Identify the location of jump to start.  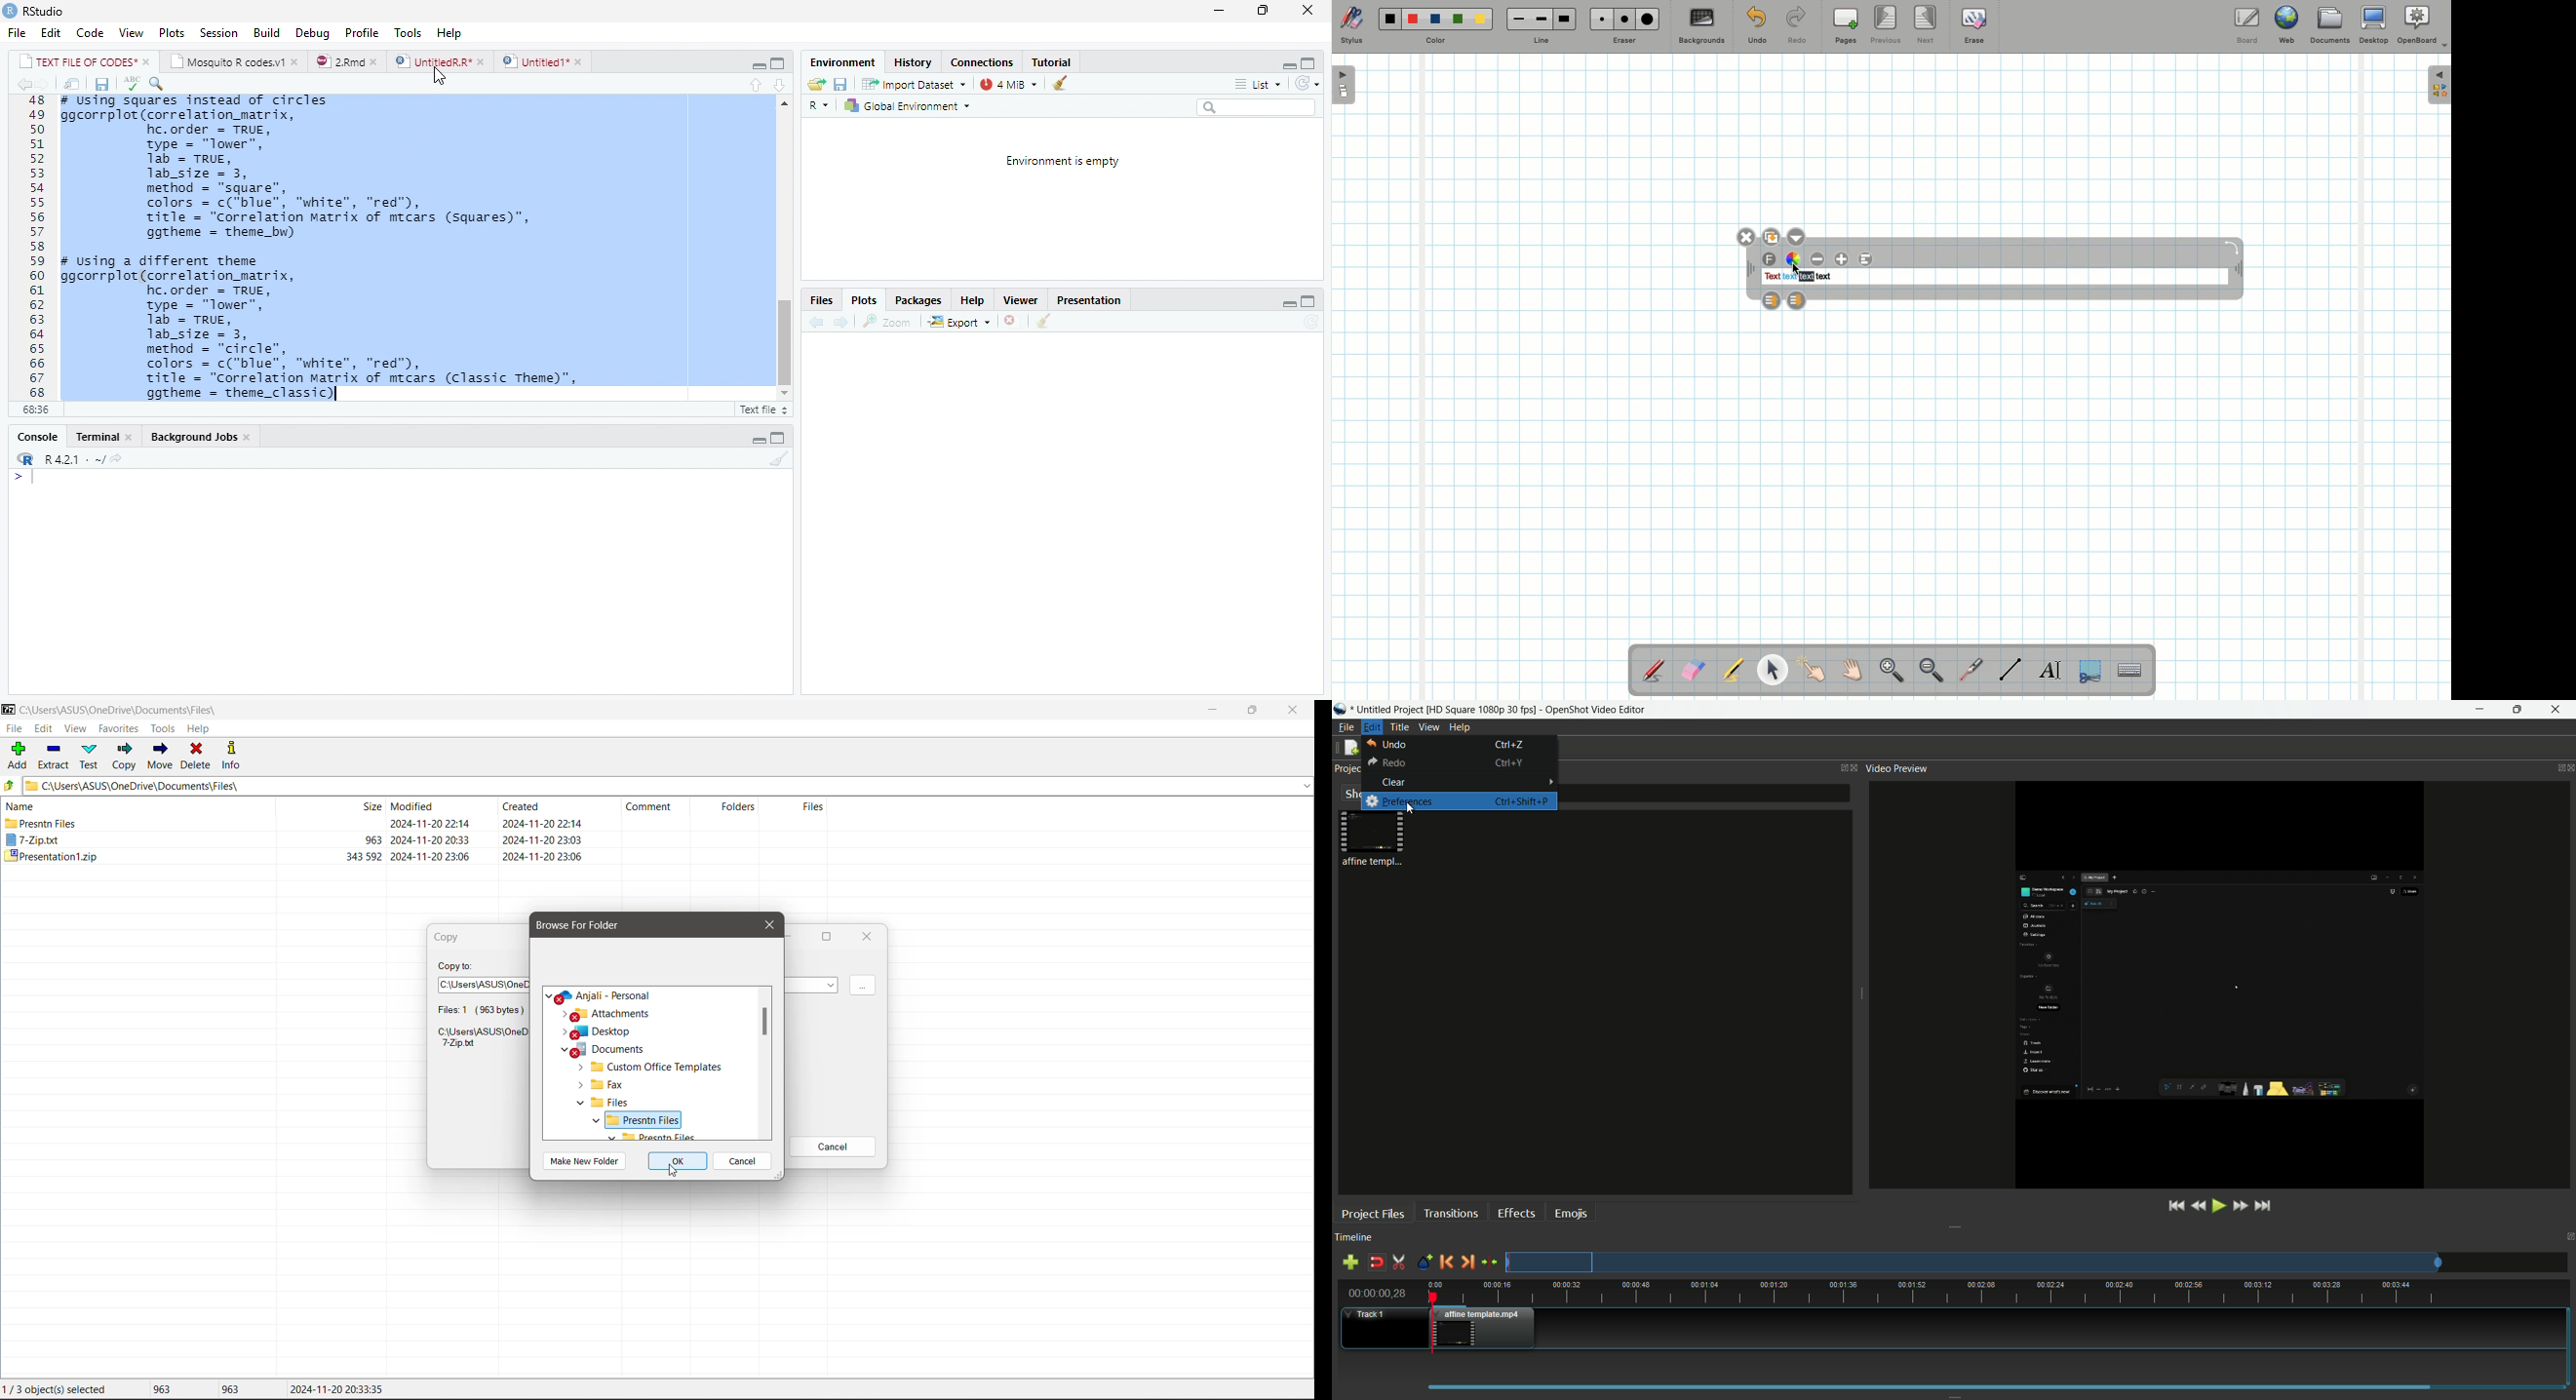
(2175, 1206).